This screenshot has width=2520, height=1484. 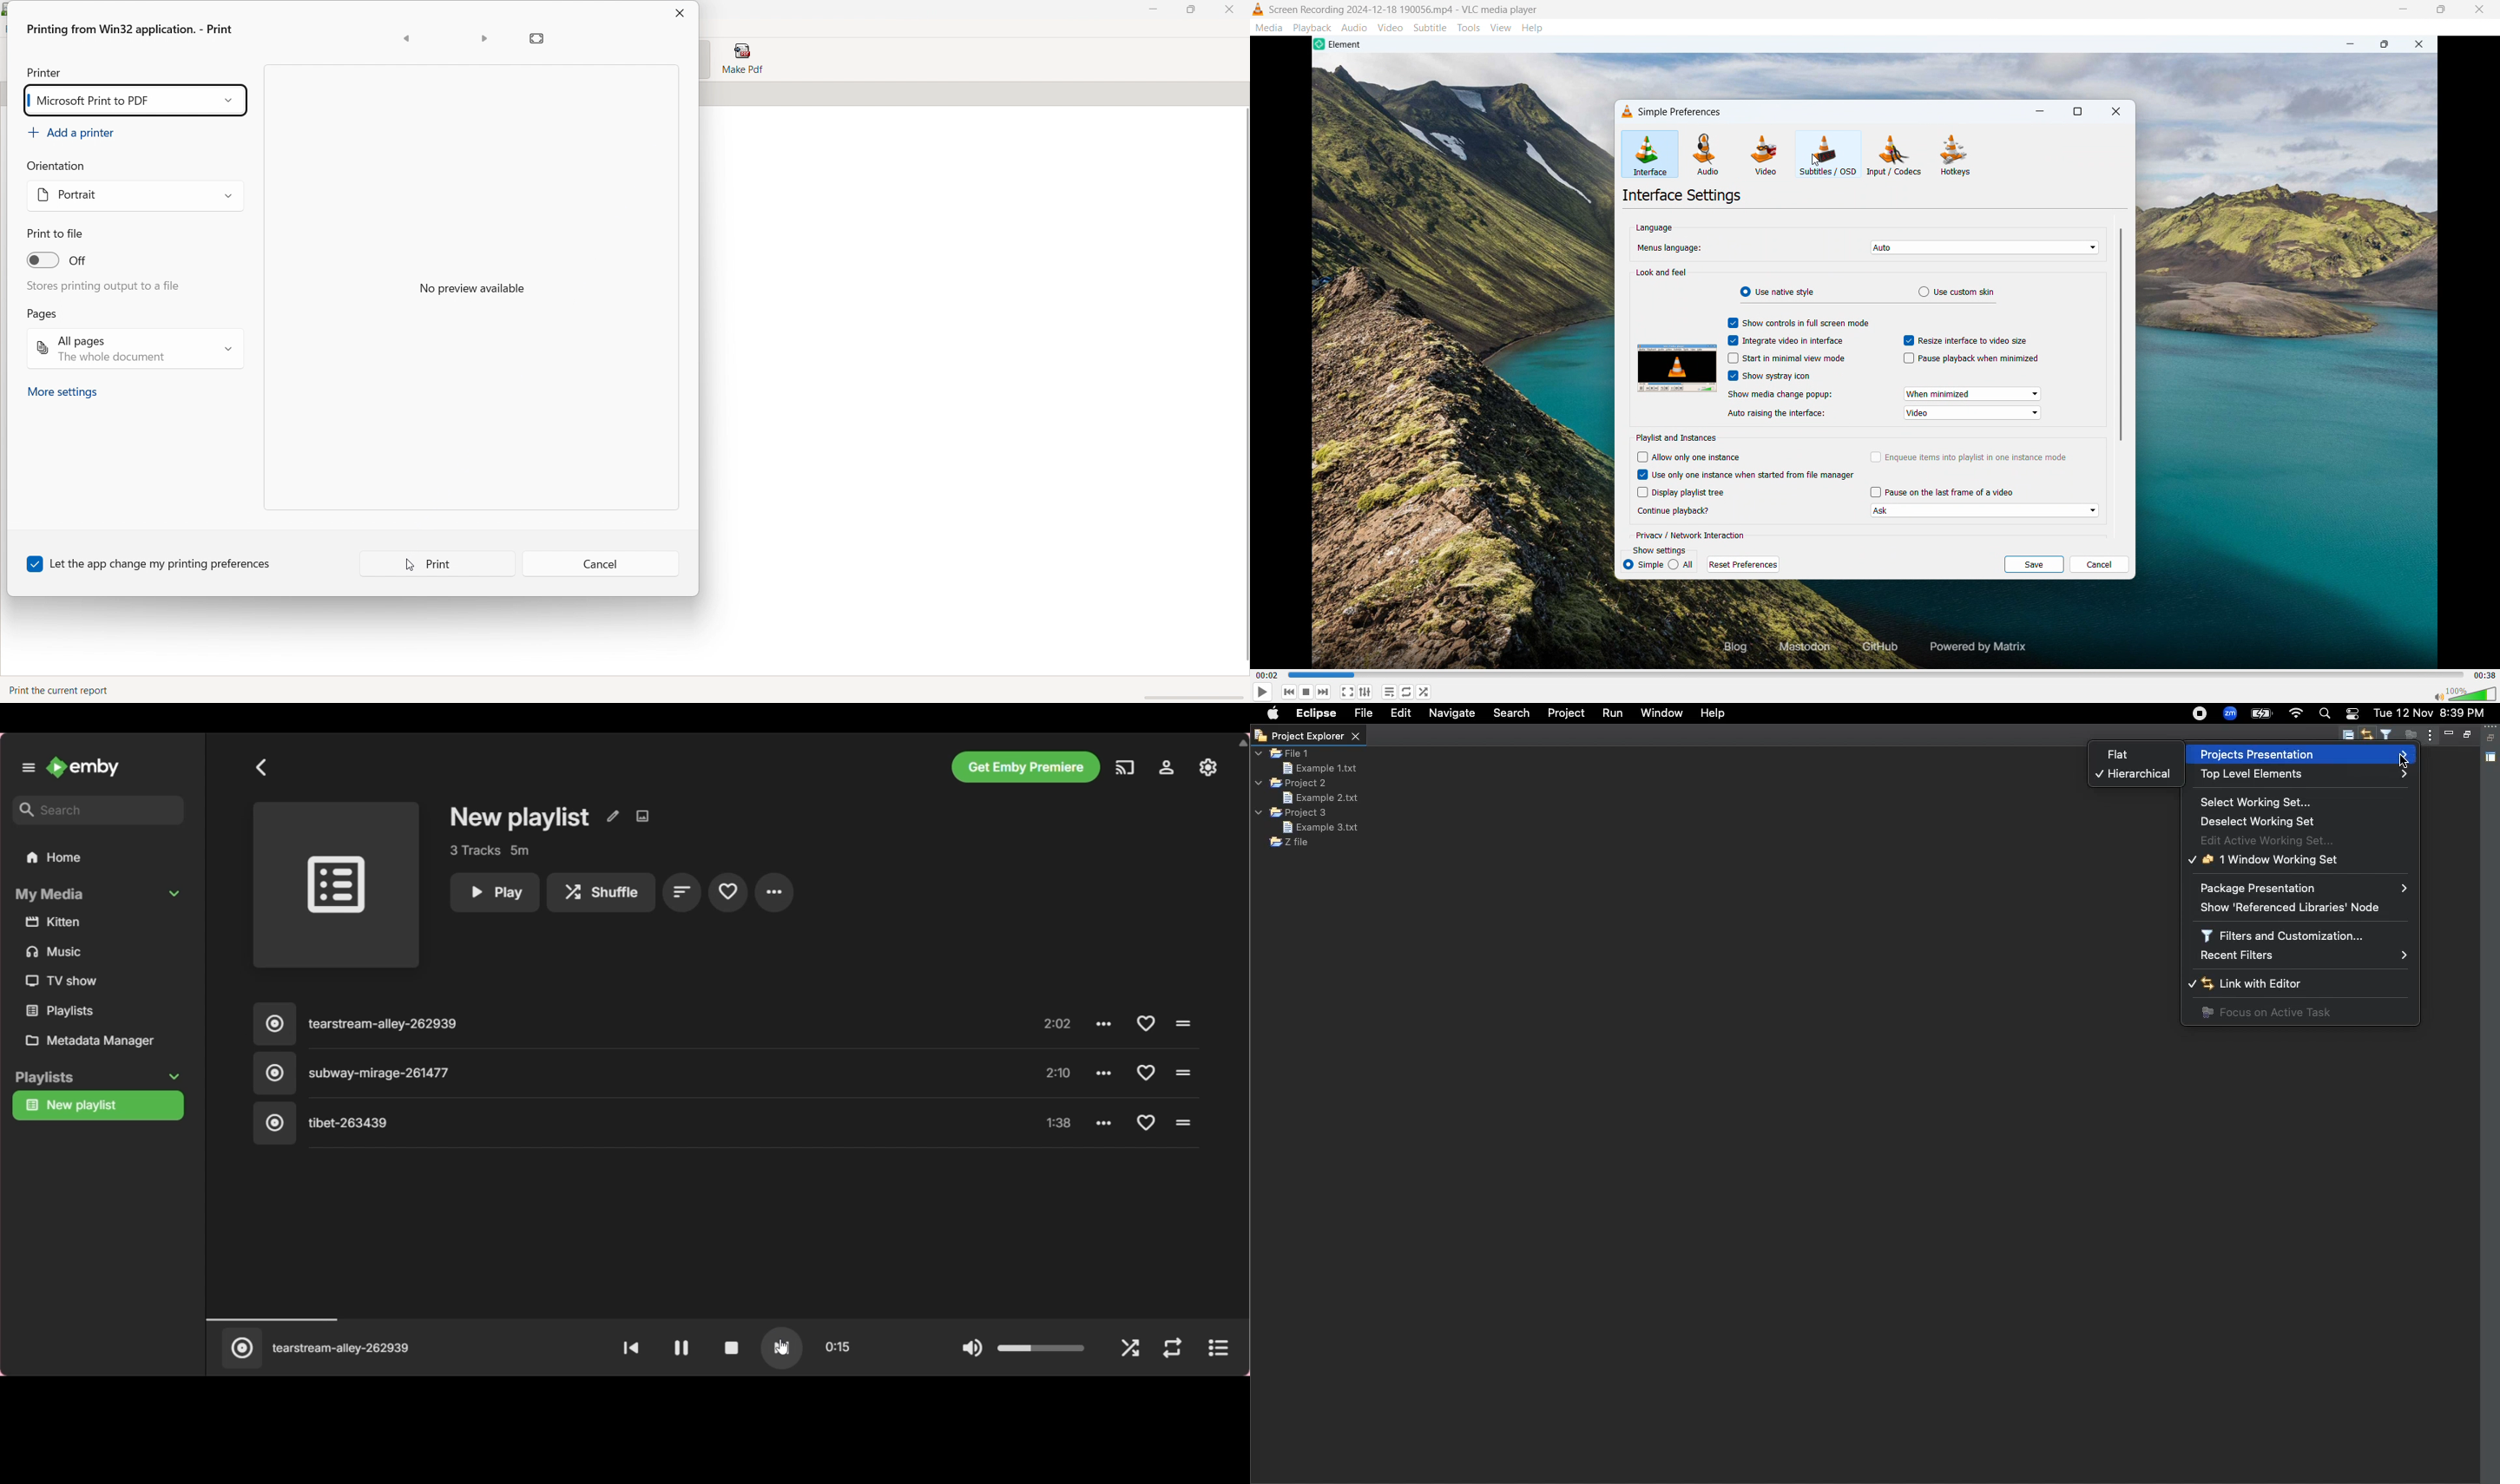 I want to click on checkbox, so click(x=1873, y=492).